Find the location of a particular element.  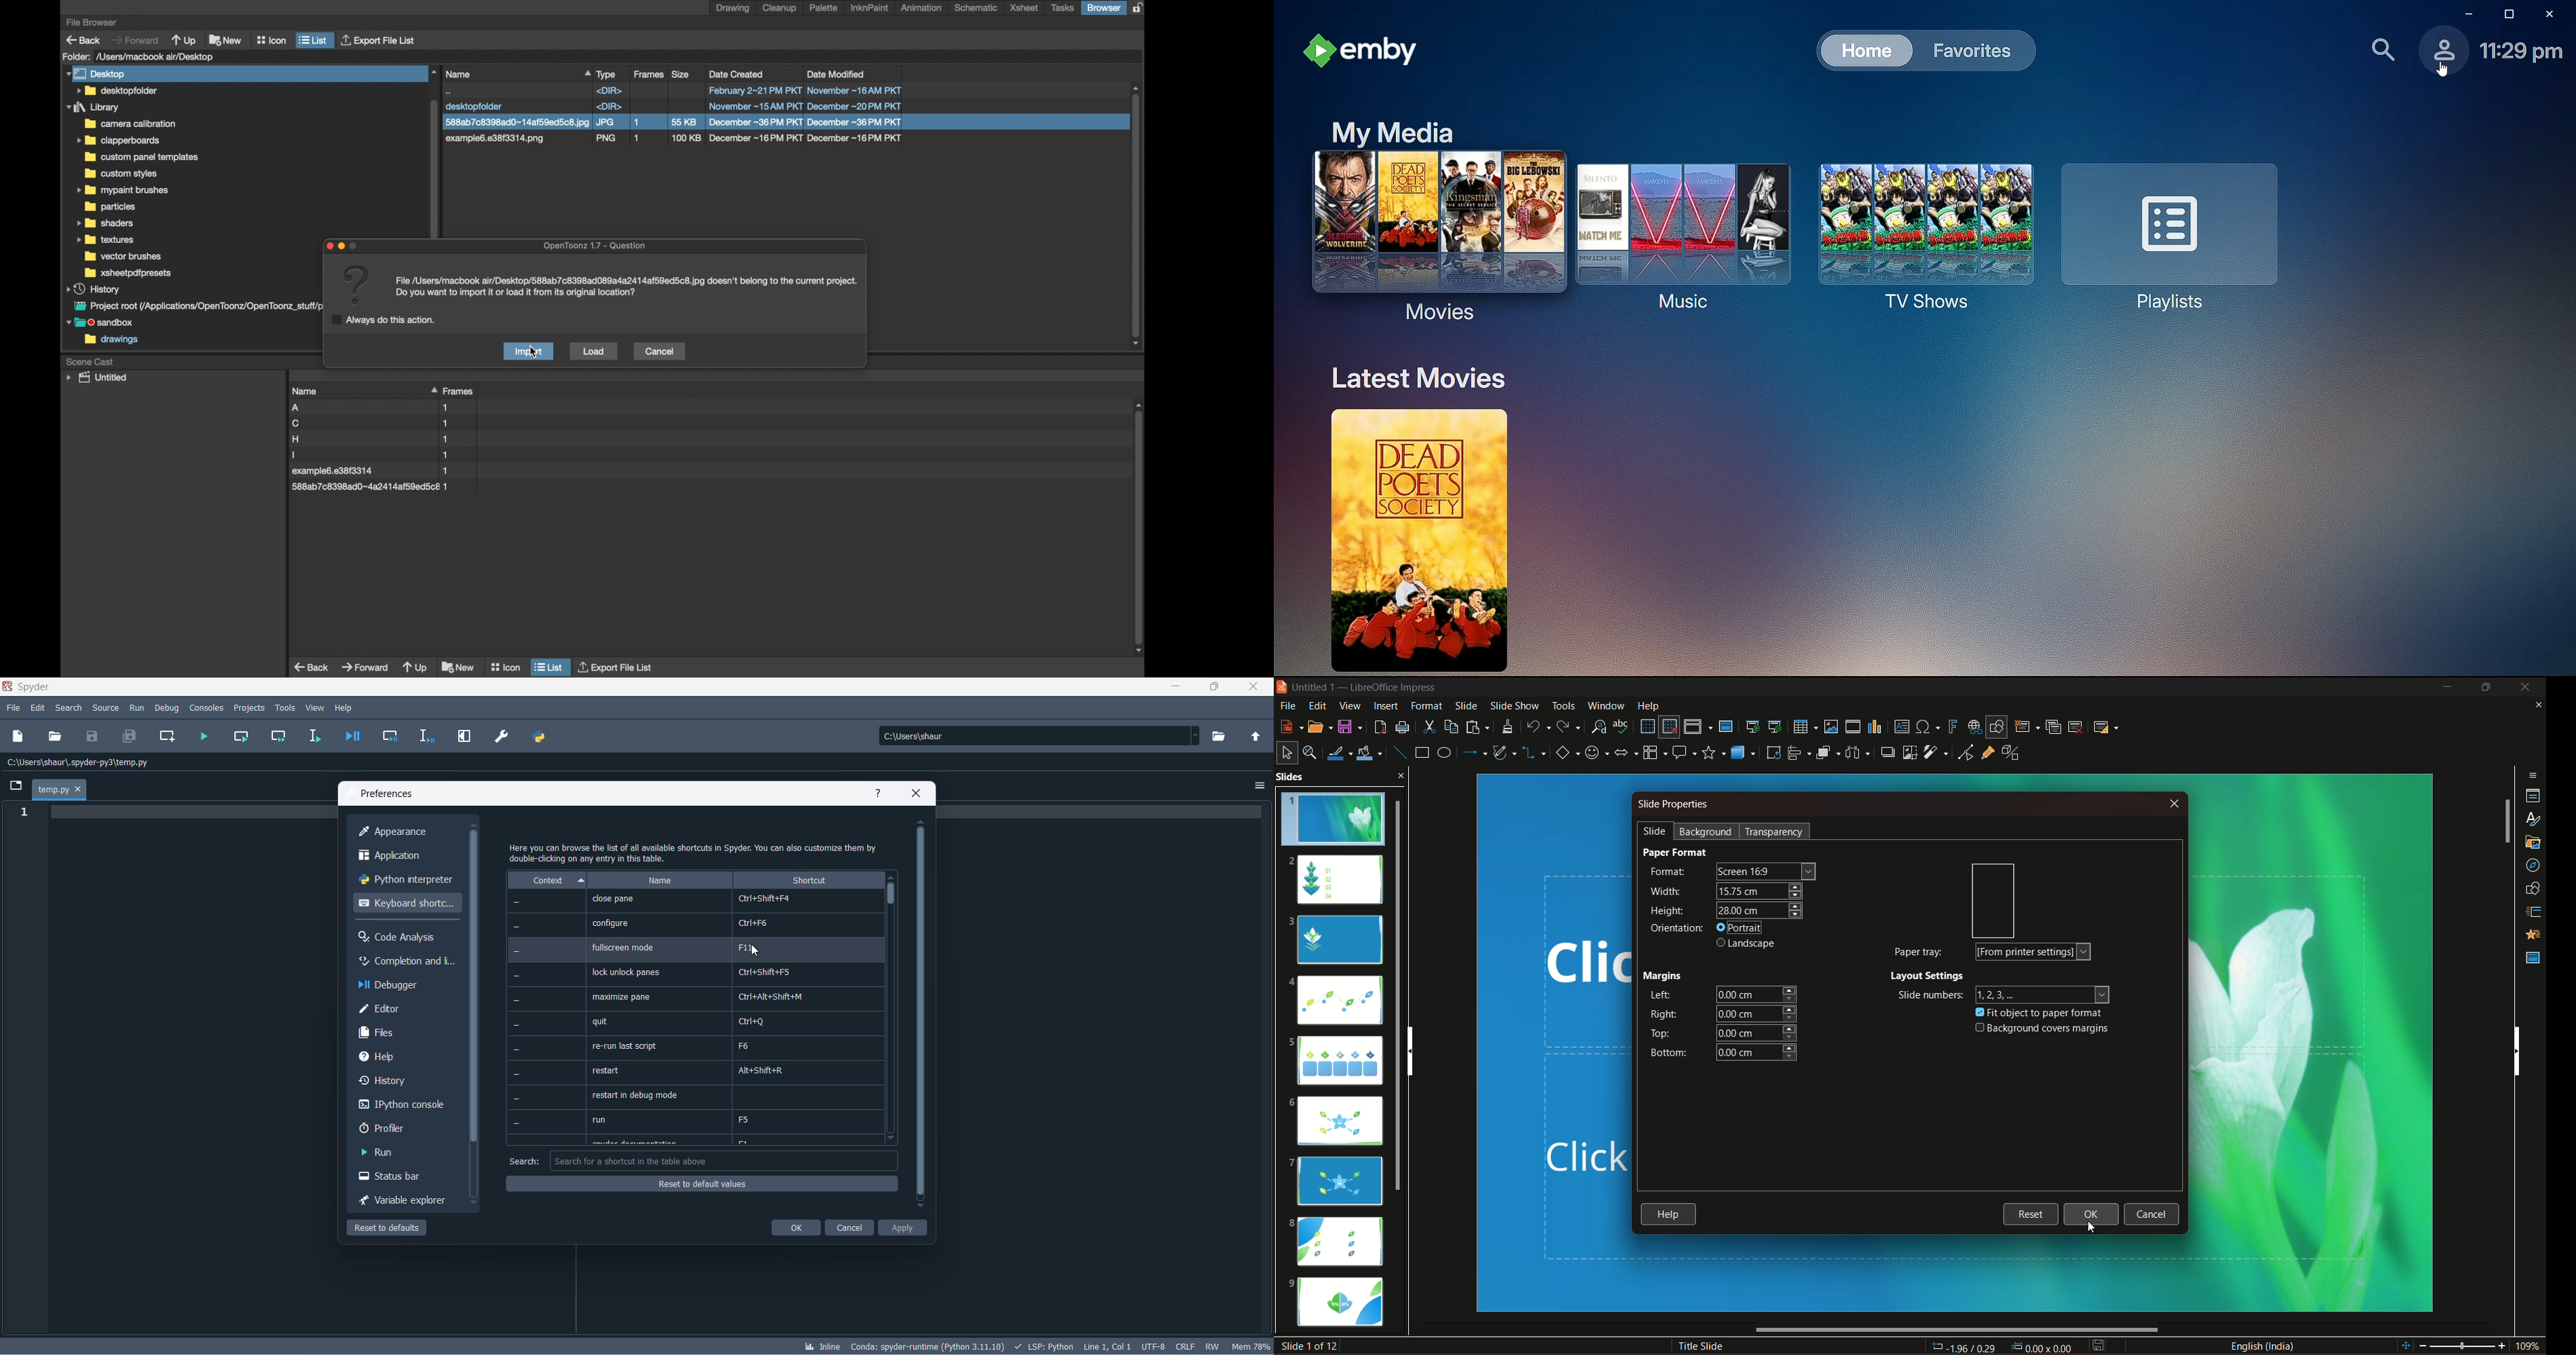

new slide is located at coordinates (2027, 726).